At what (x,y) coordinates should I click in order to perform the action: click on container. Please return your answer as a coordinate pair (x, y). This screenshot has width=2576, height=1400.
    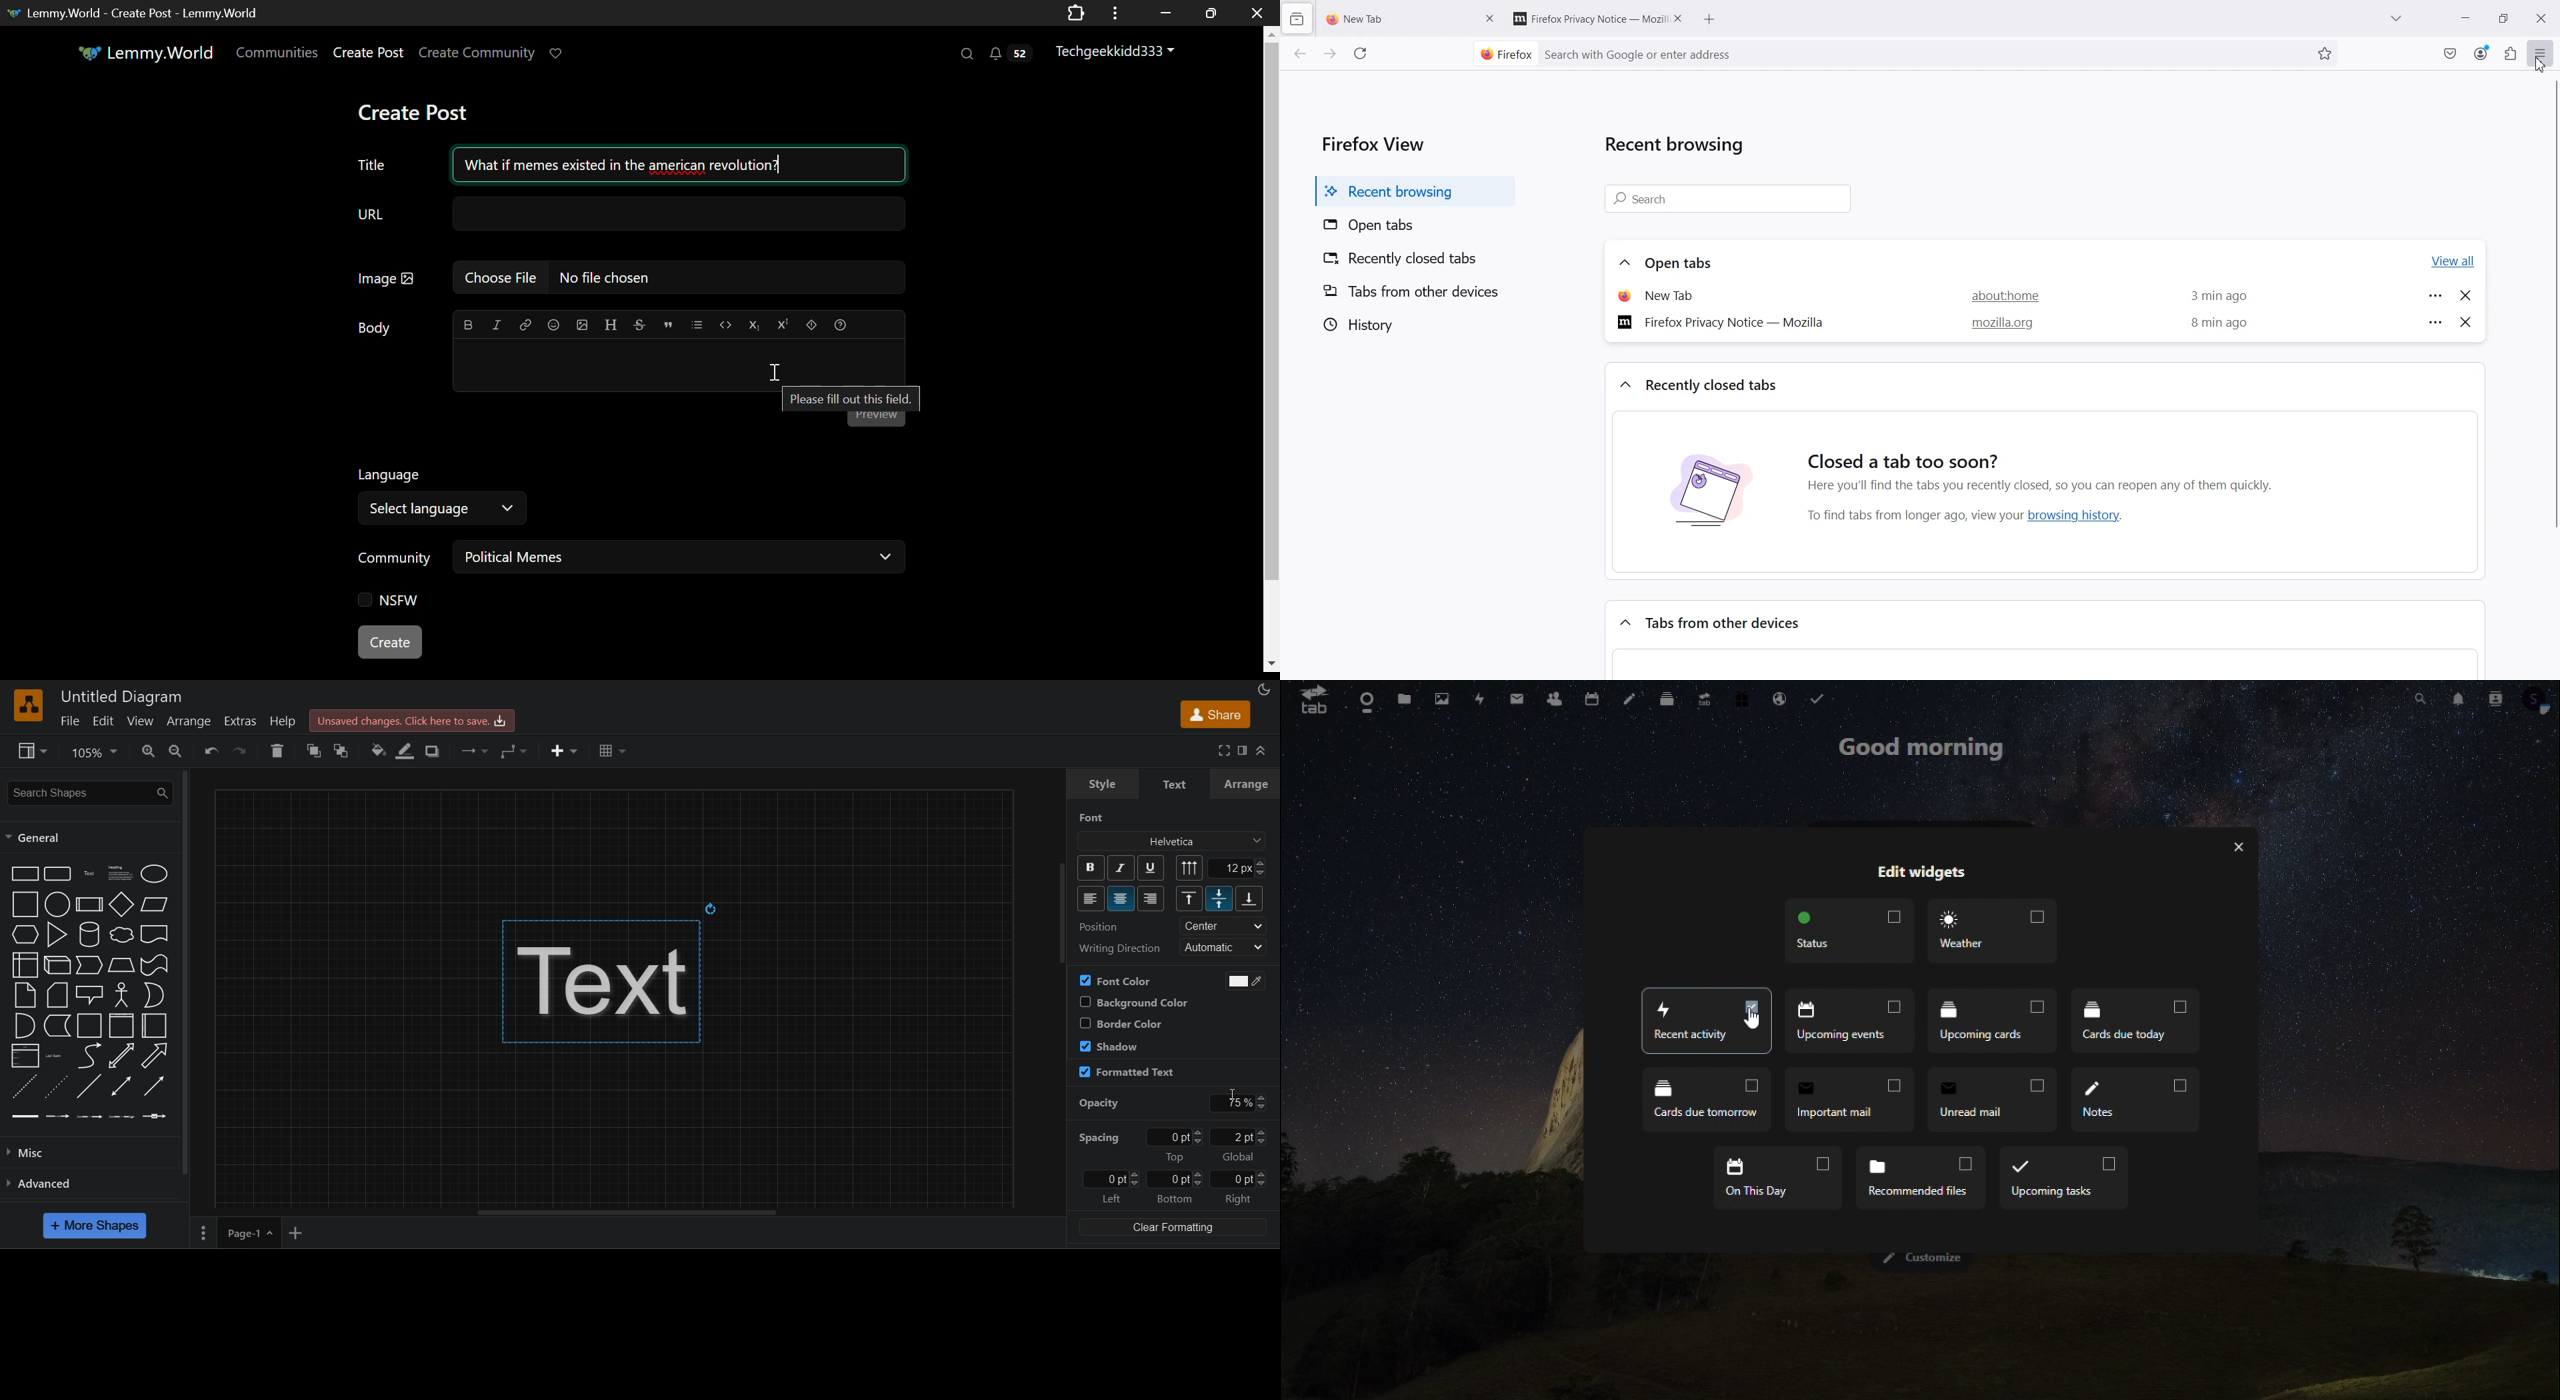
    Looking at the image, I should click on (90, 1025).